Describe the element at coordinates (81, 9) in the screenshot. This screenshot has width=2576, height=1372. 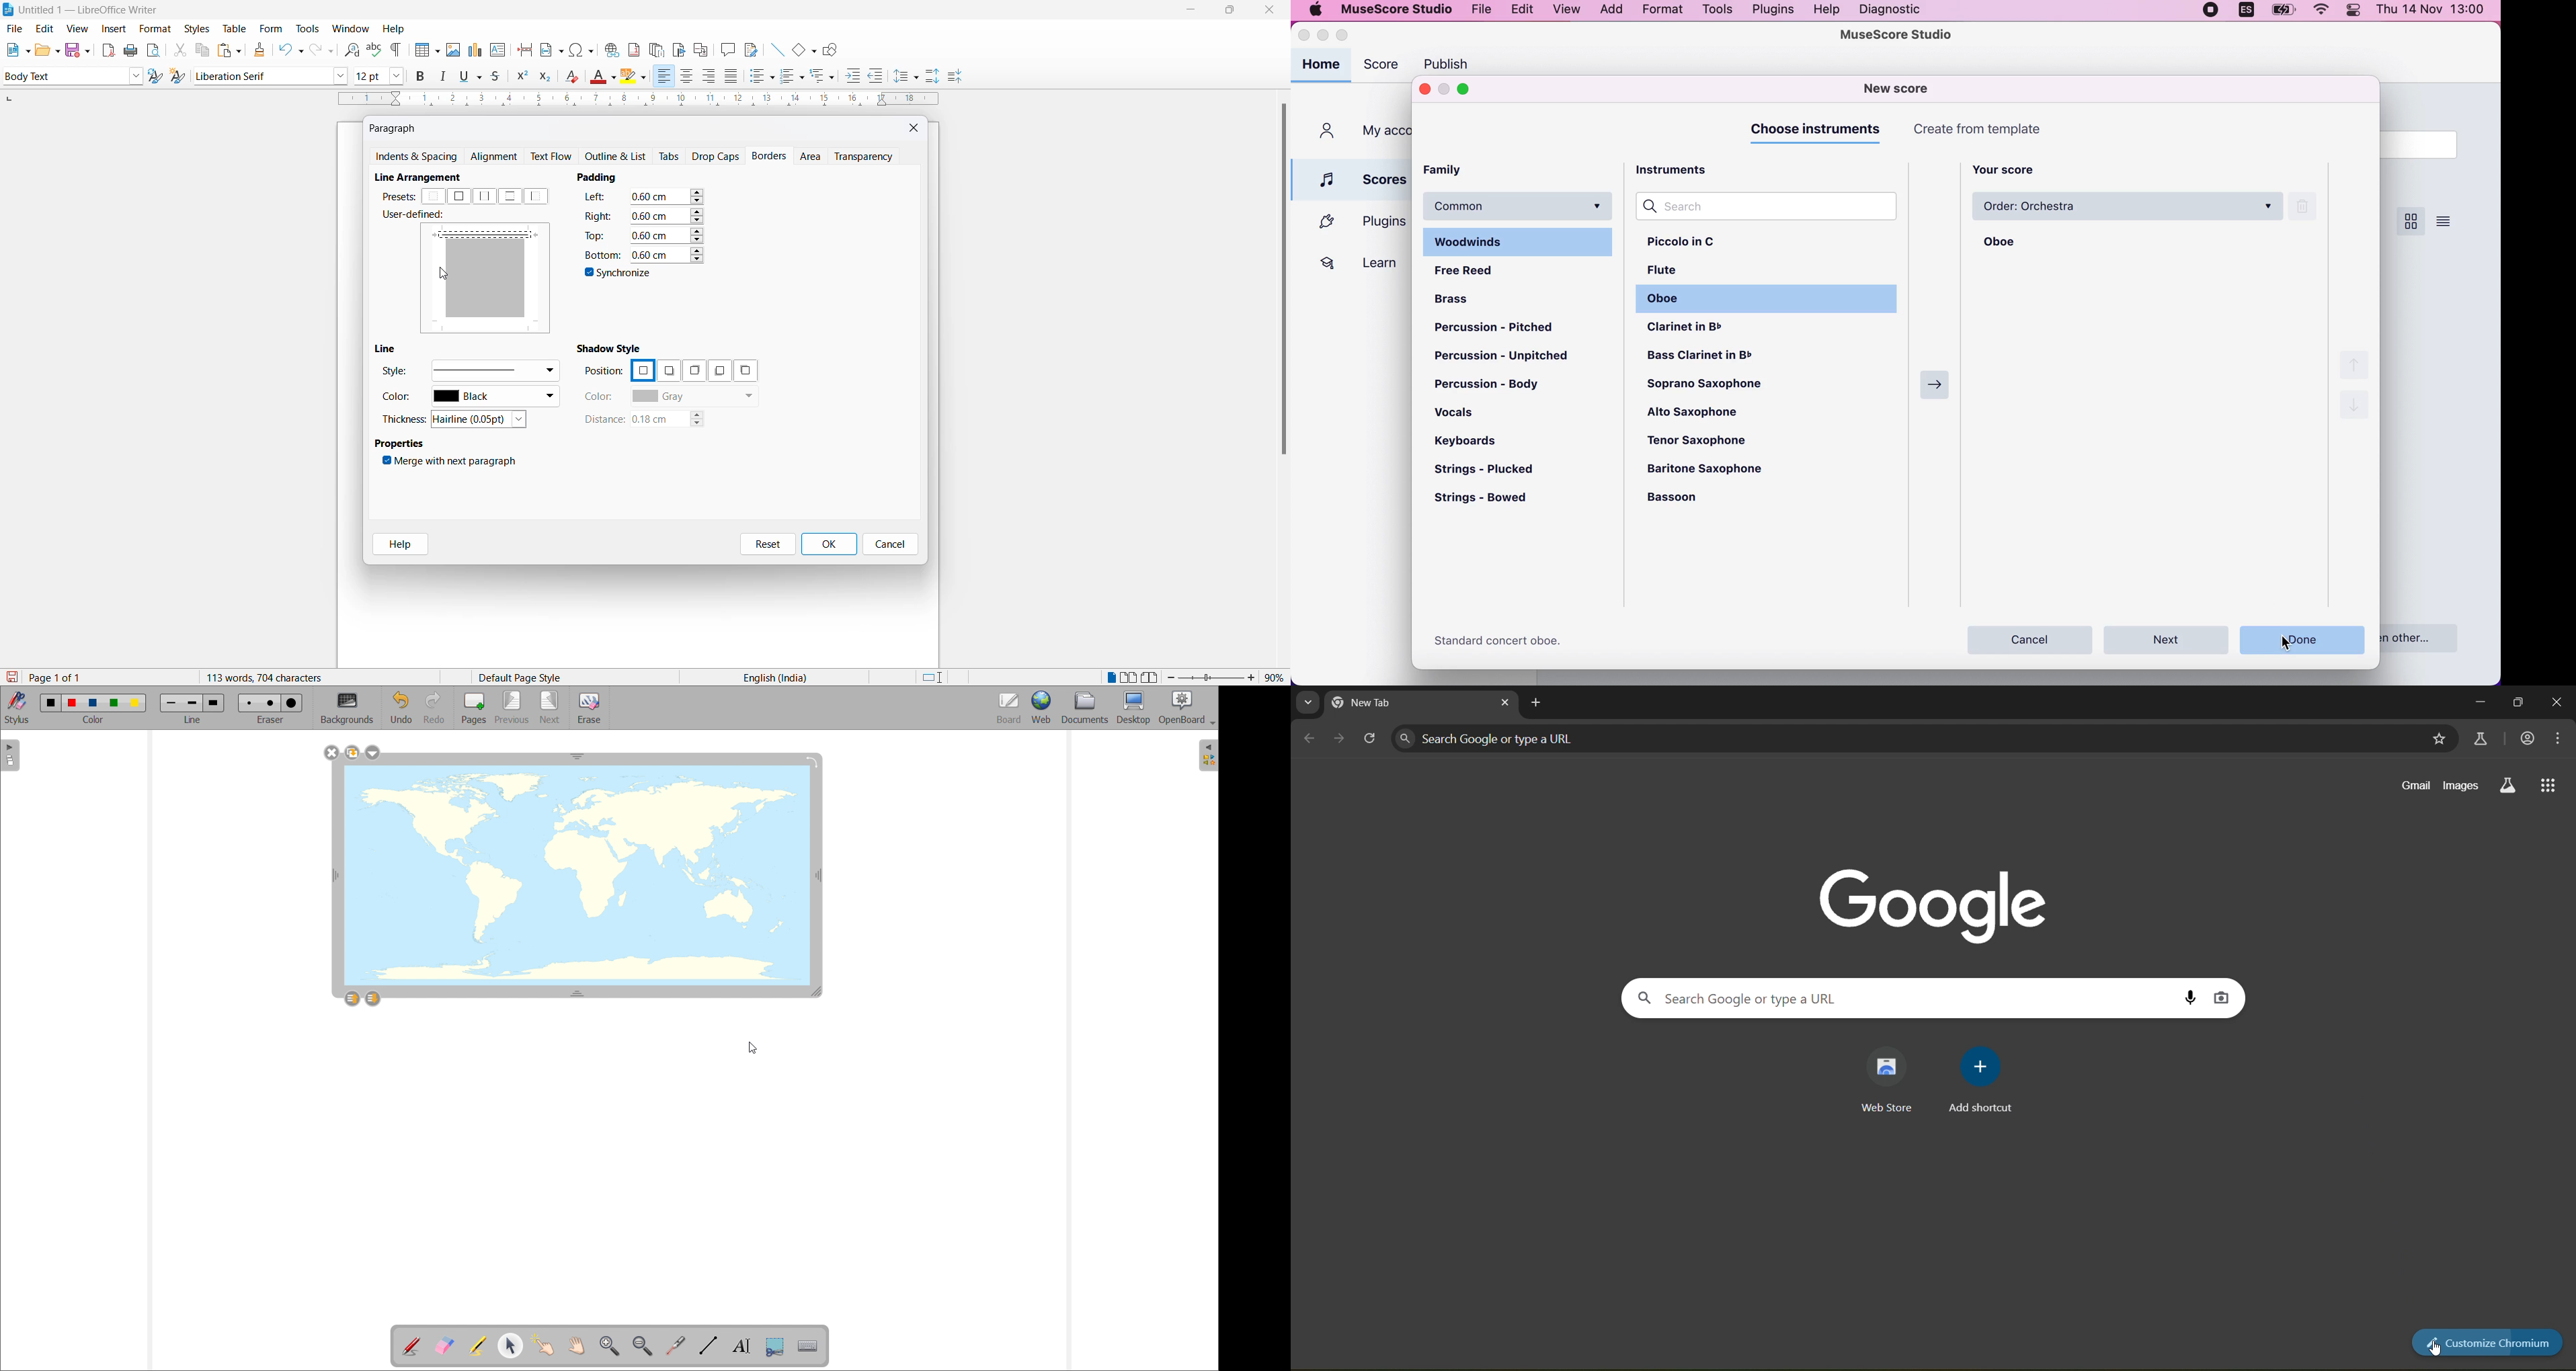
I see `file title` at that location.